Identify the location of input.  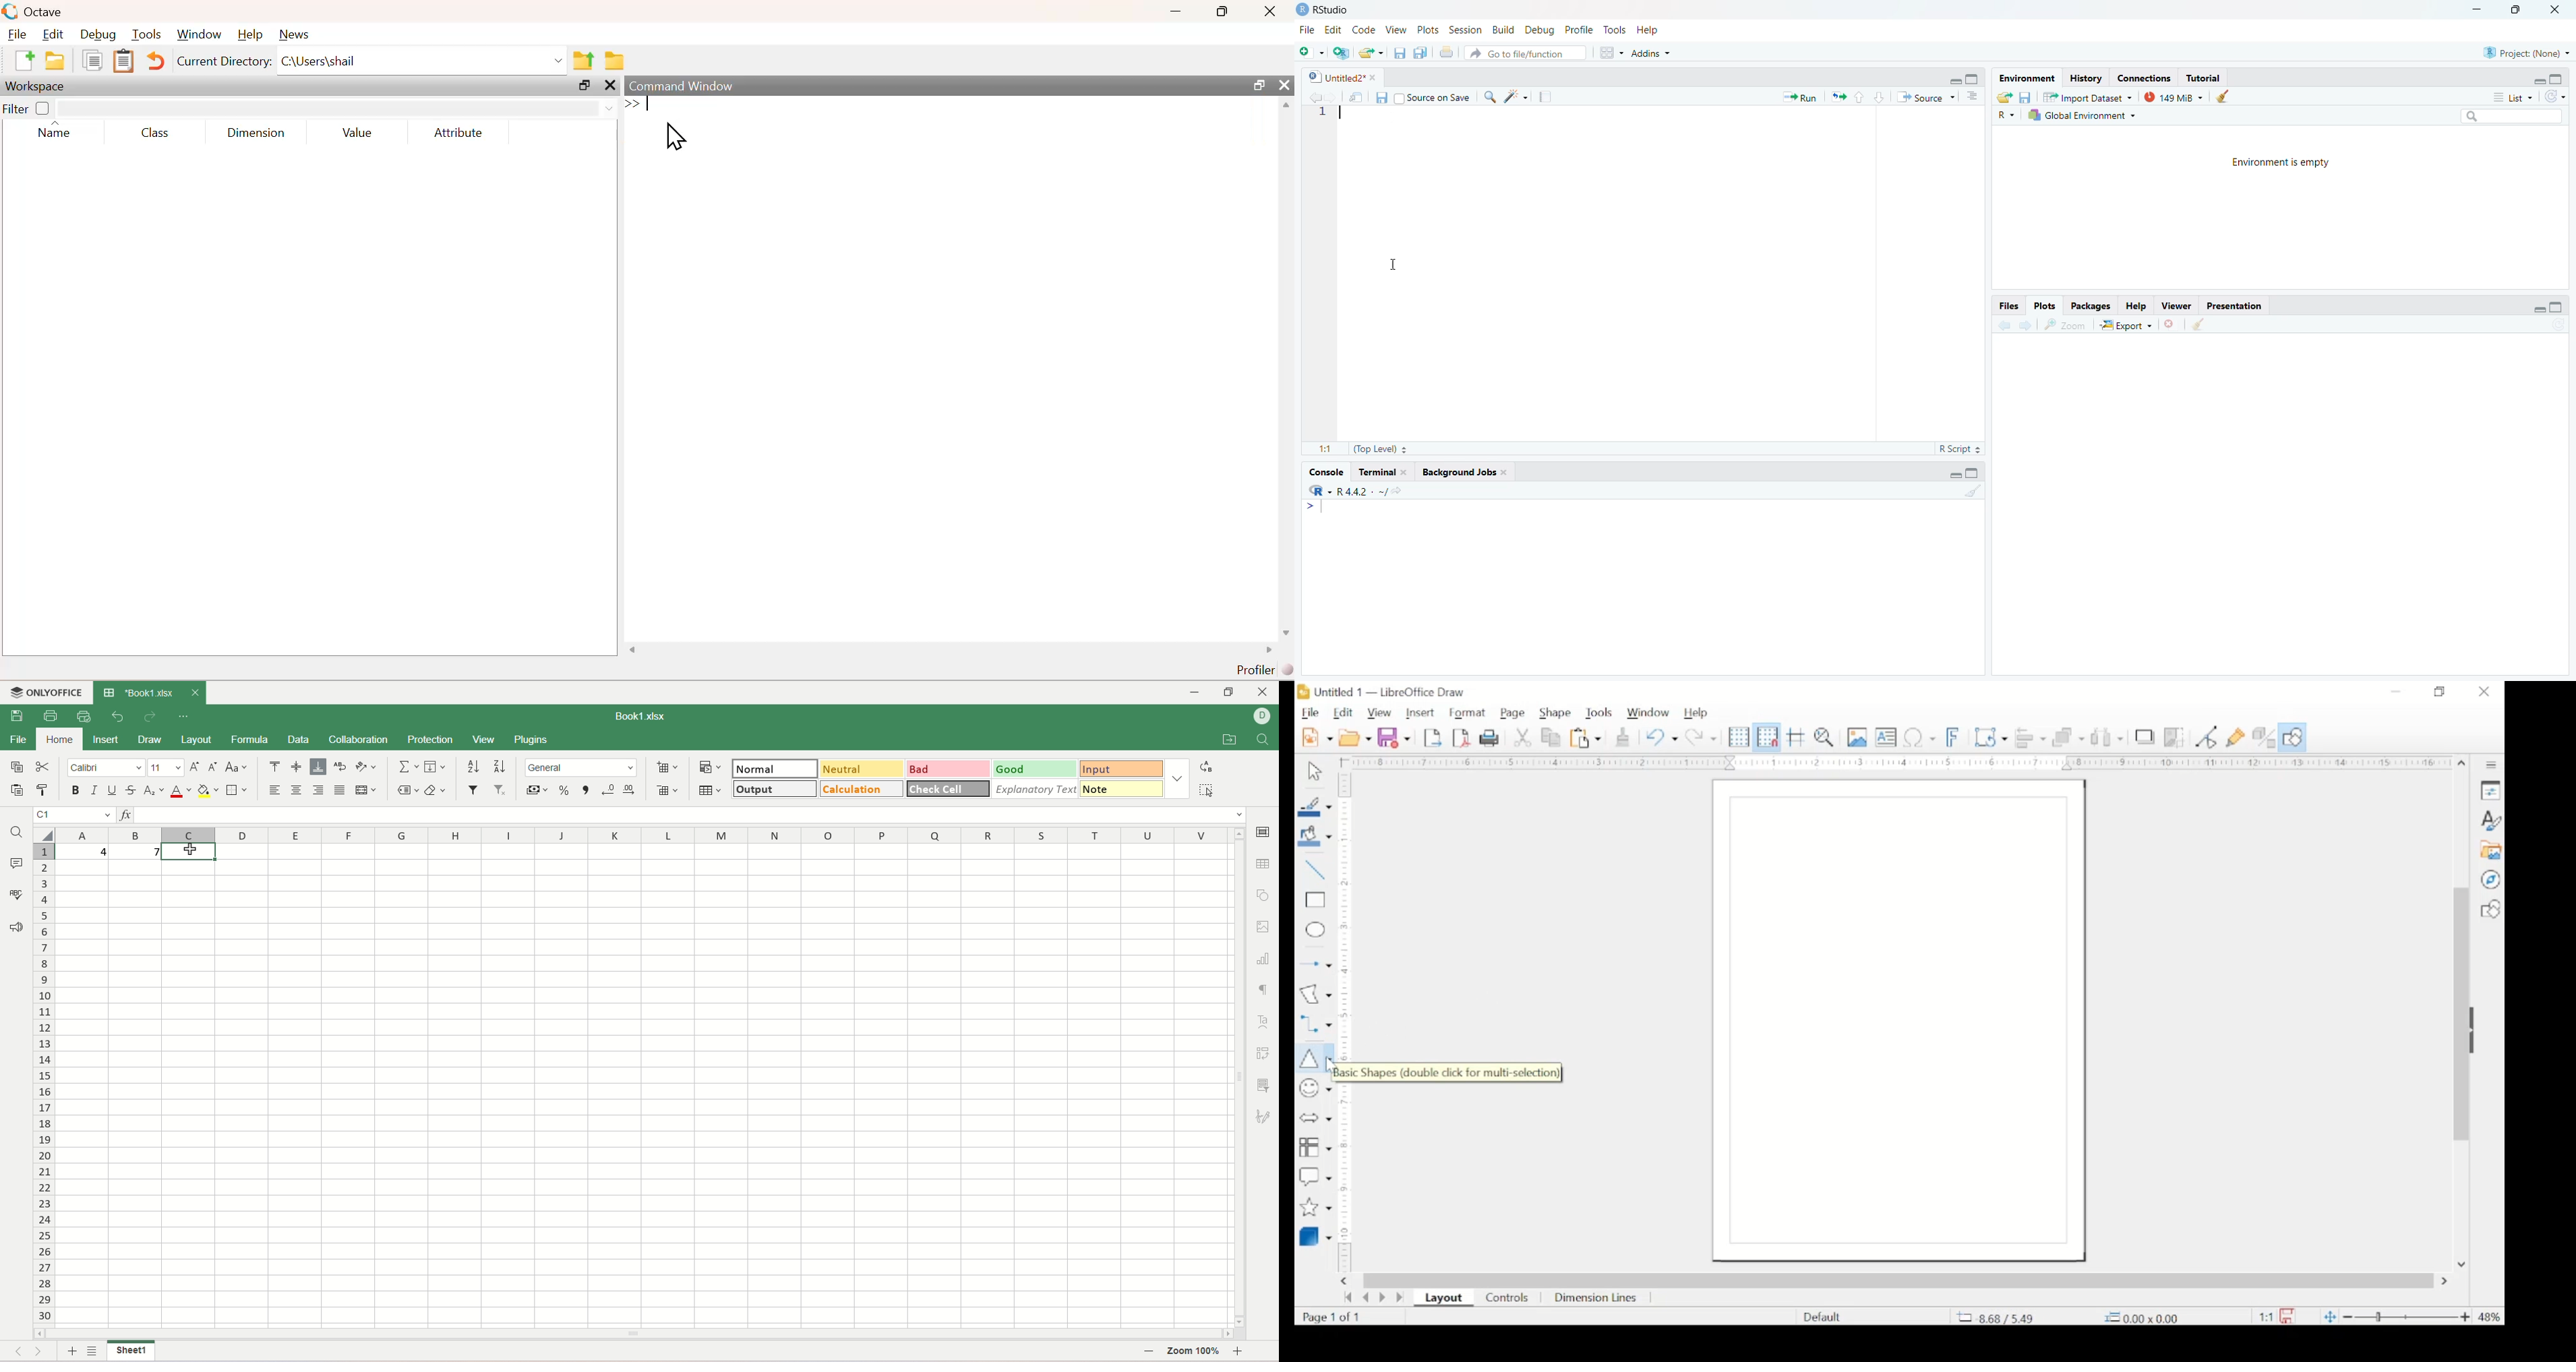
(1123, 768).